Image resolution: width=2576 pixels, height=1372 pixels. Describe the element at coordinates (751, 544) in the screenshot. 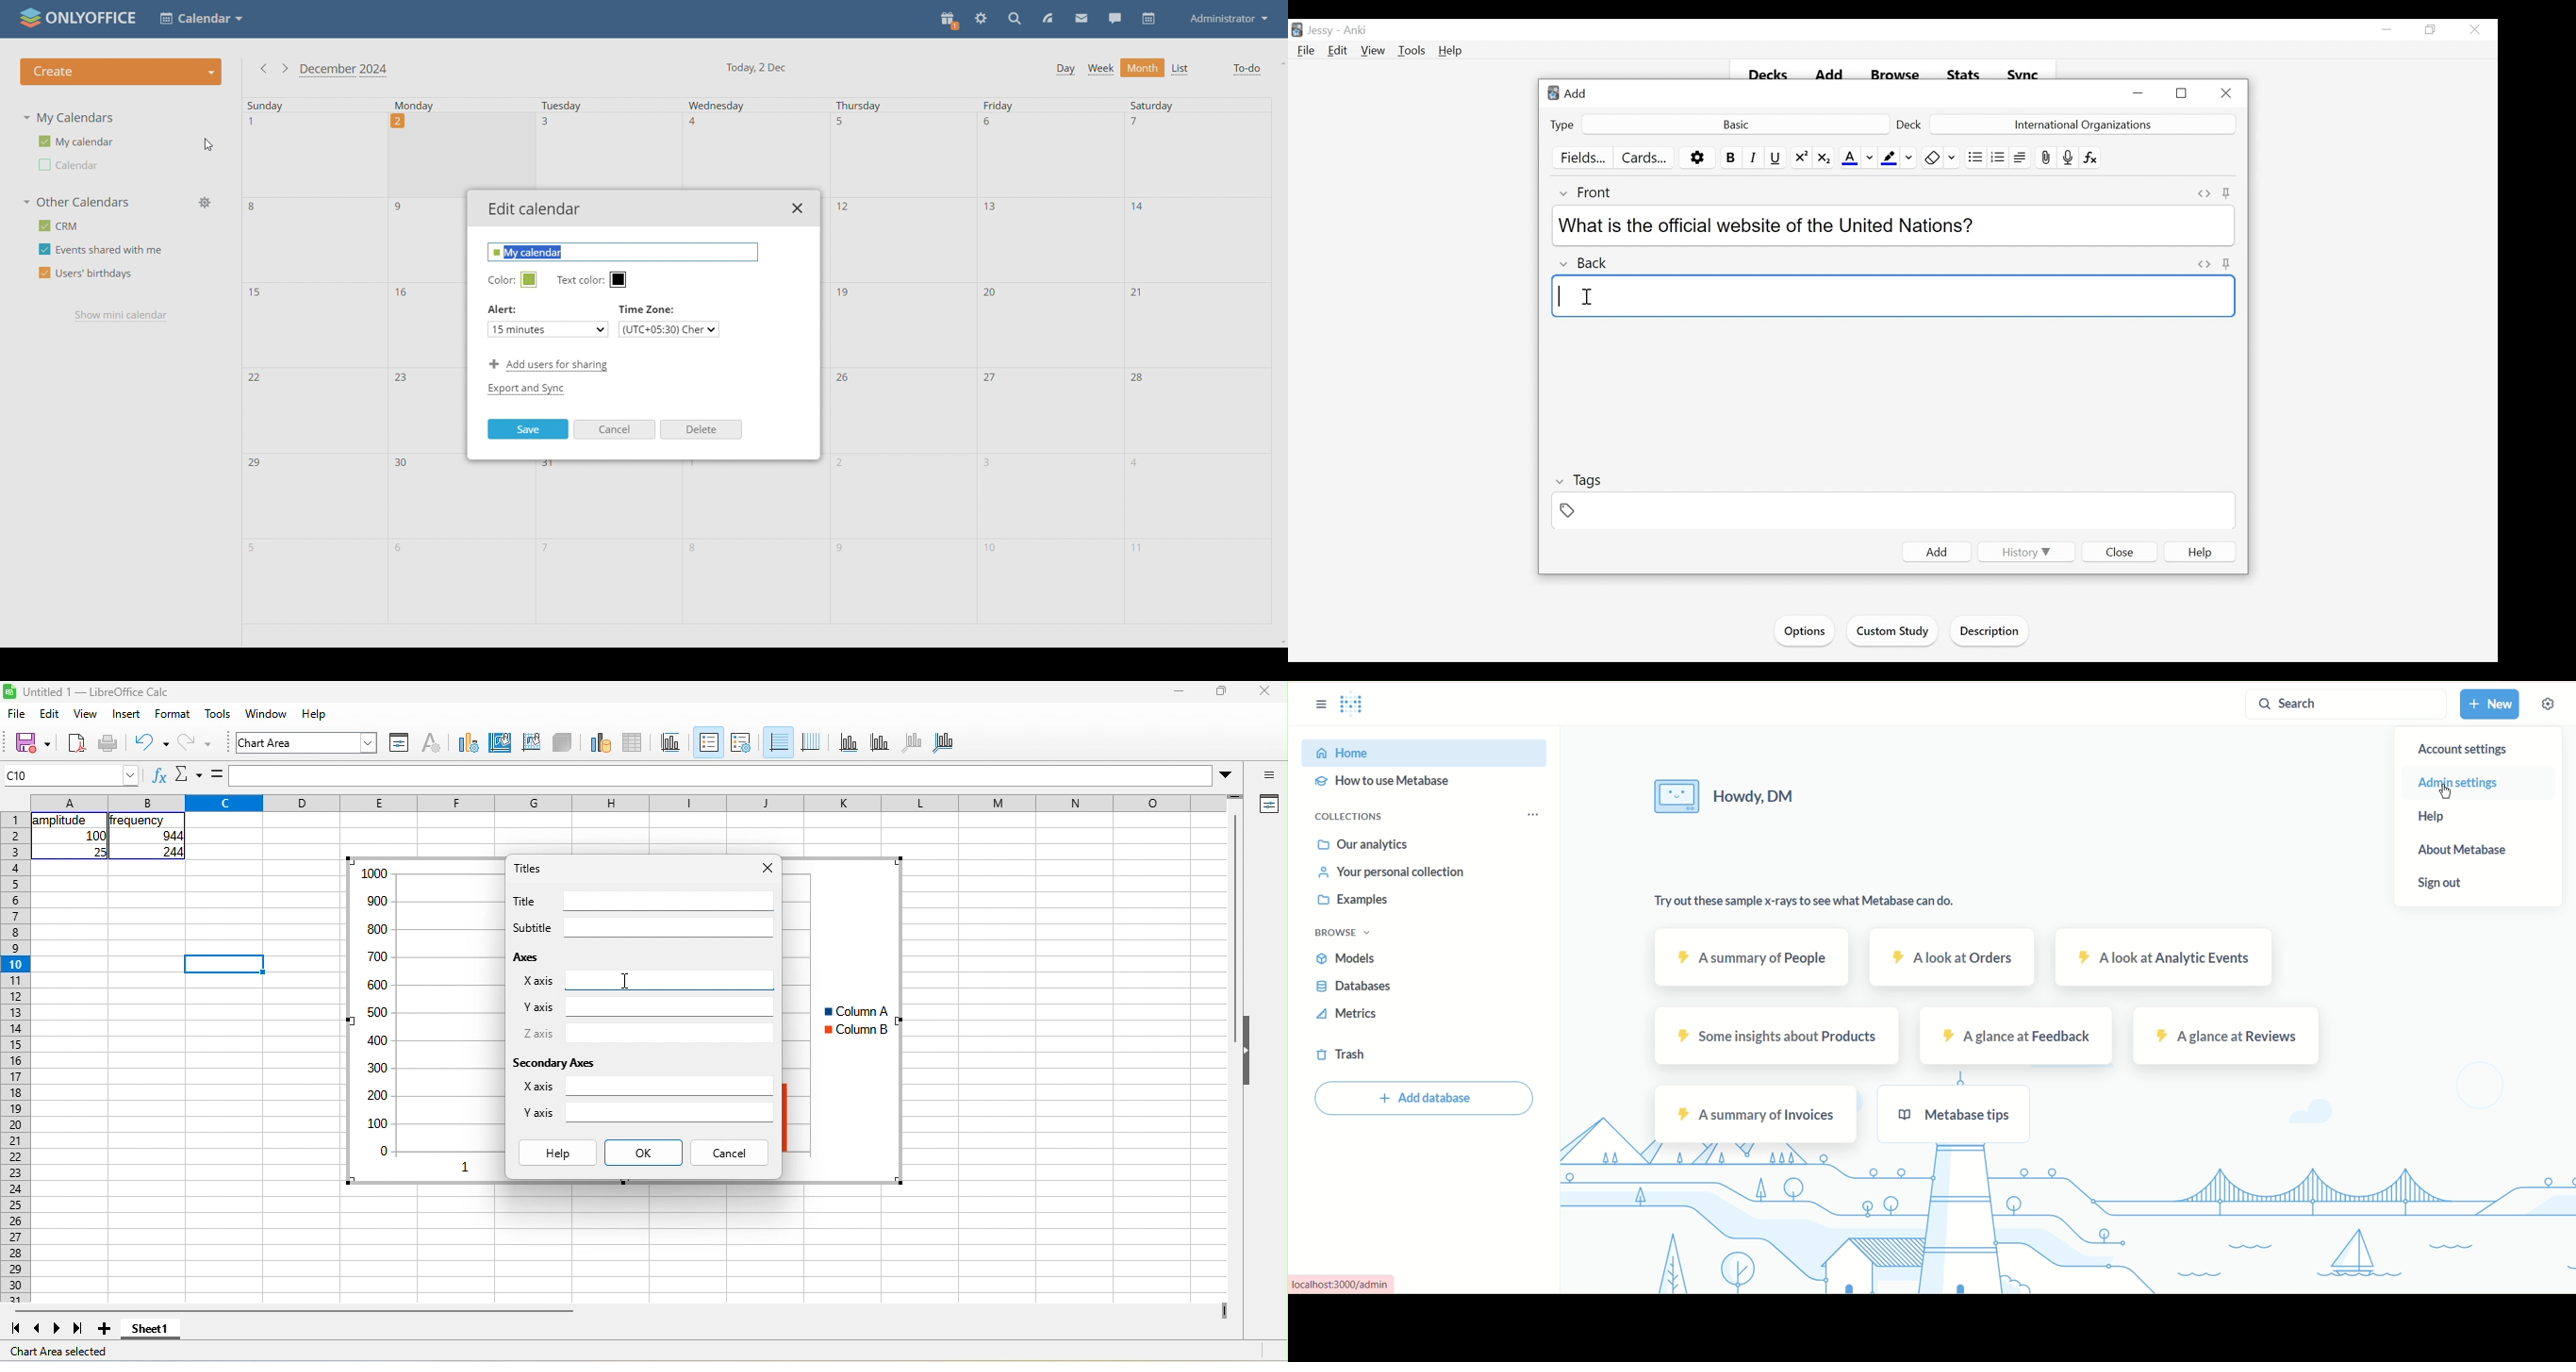

I see `wednesday` at that location.